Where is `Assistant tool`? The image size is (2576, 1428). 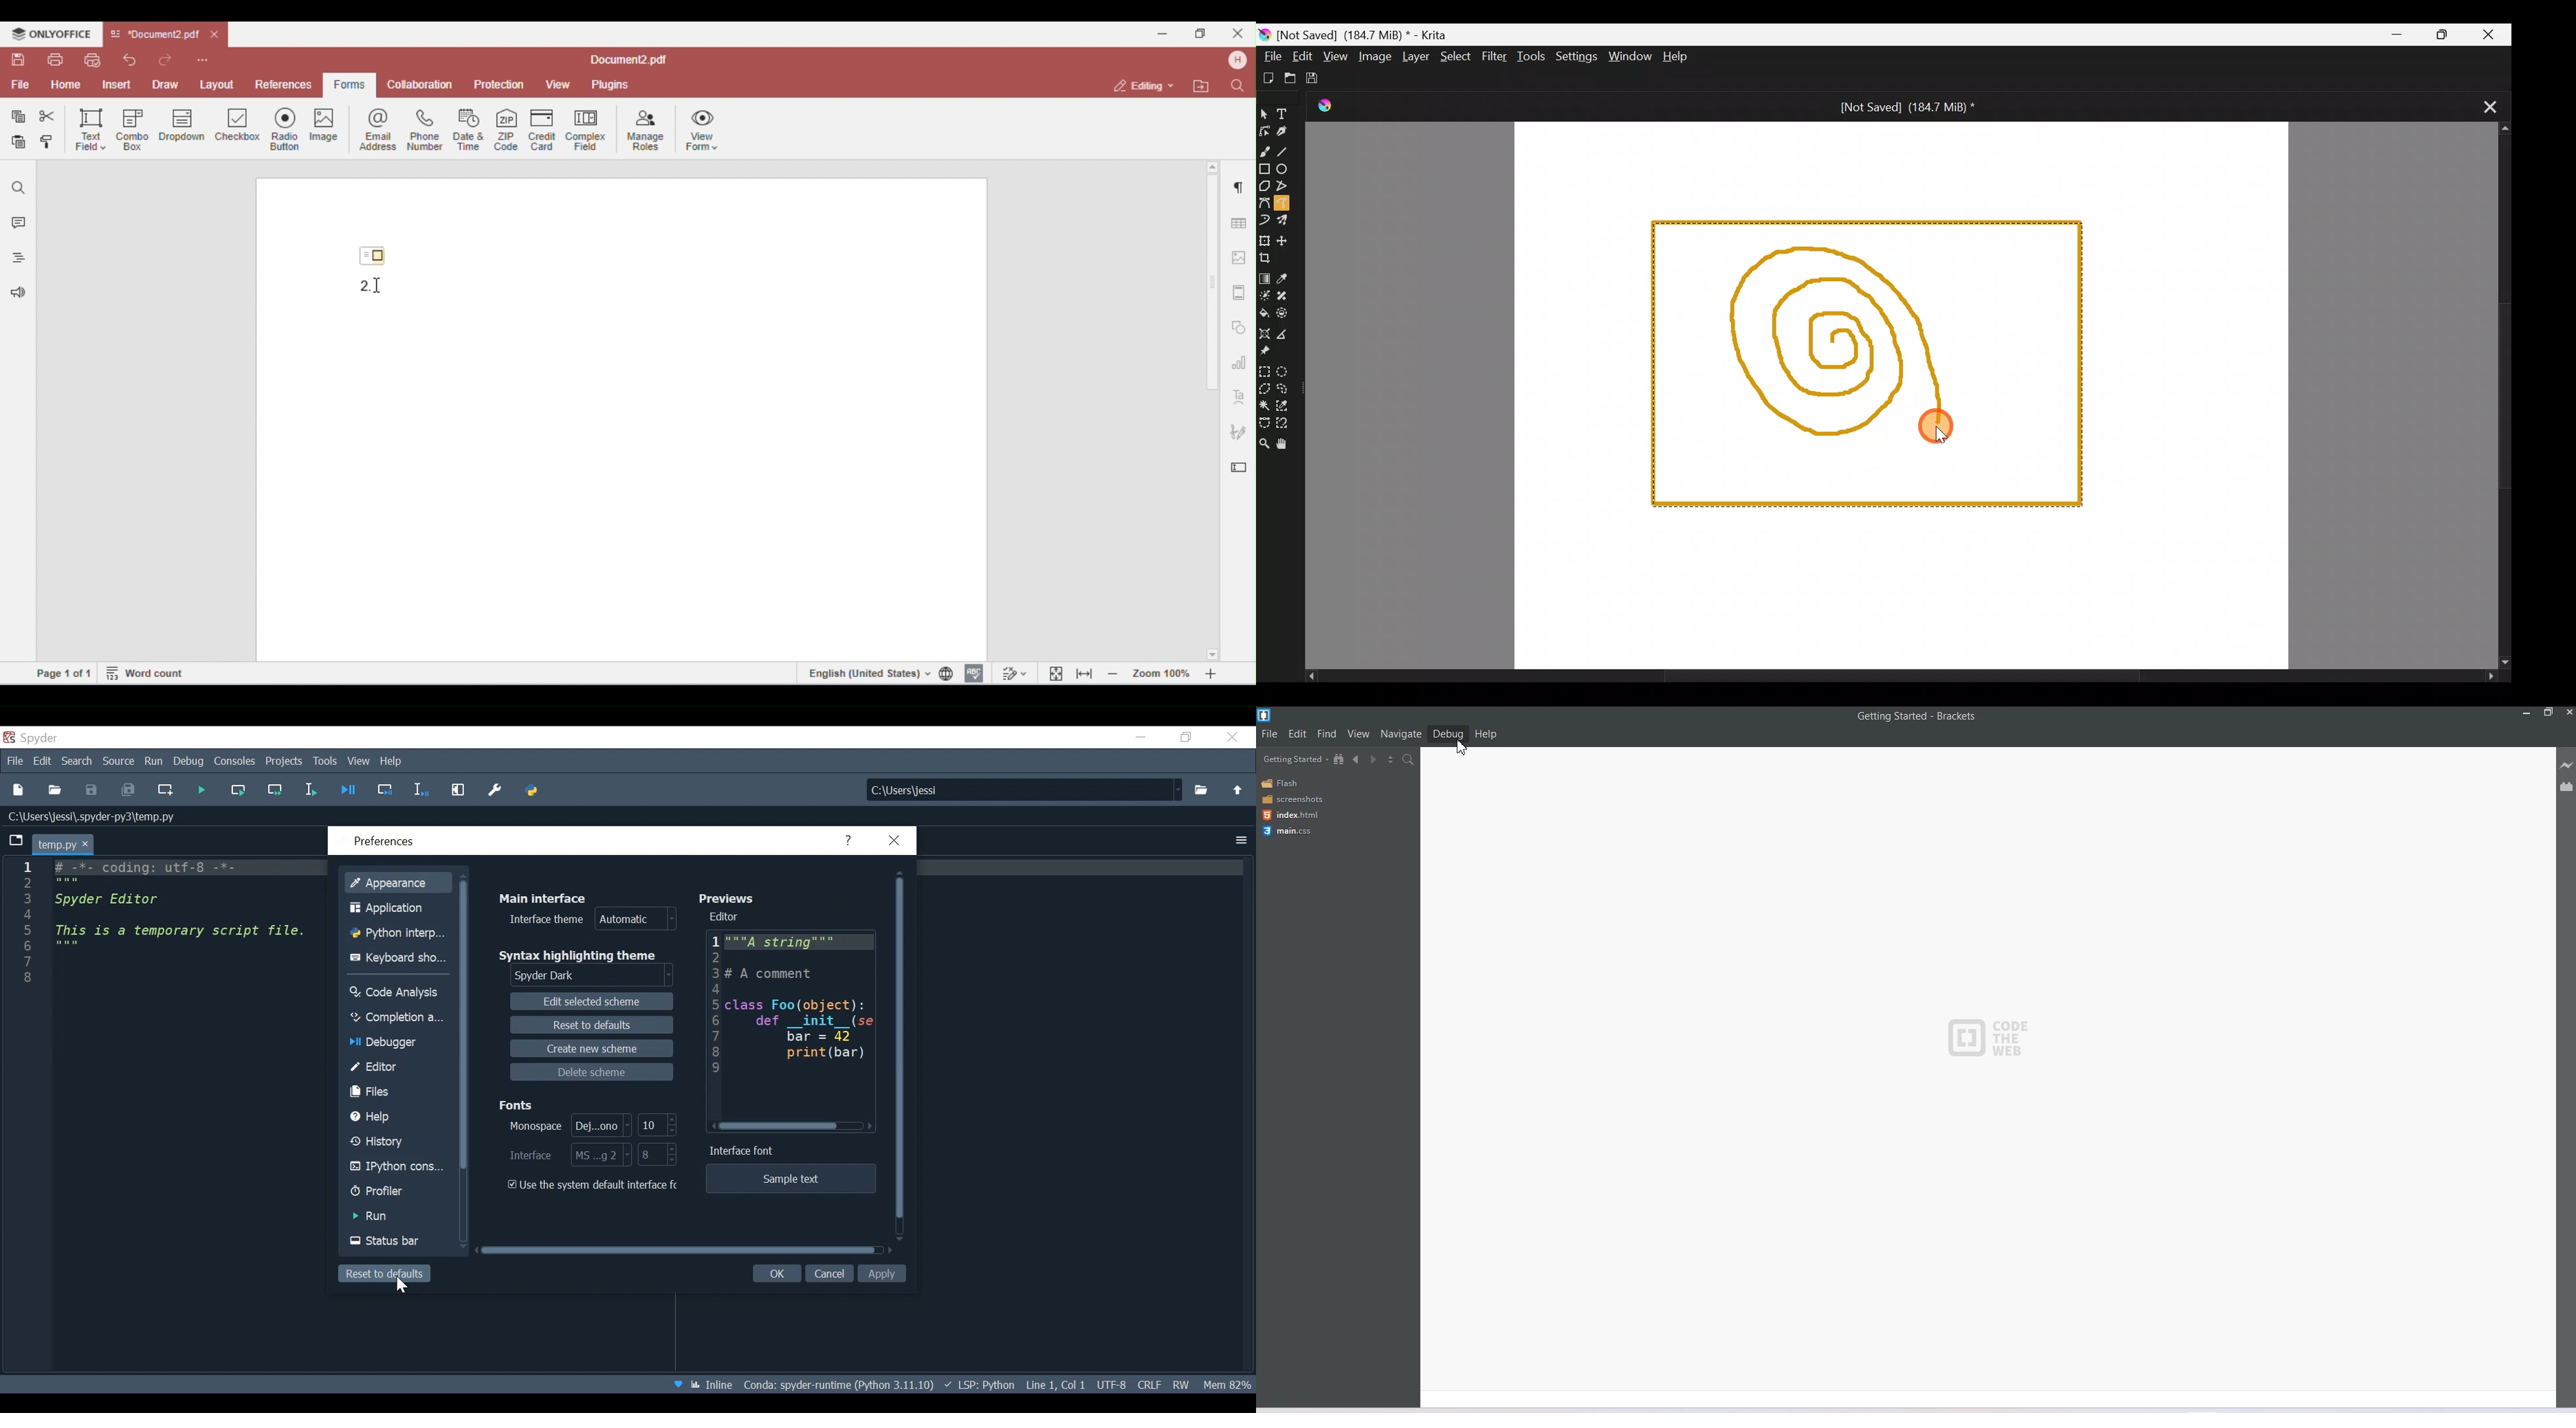
Assistant tool is located at coordinates (1264, 333).